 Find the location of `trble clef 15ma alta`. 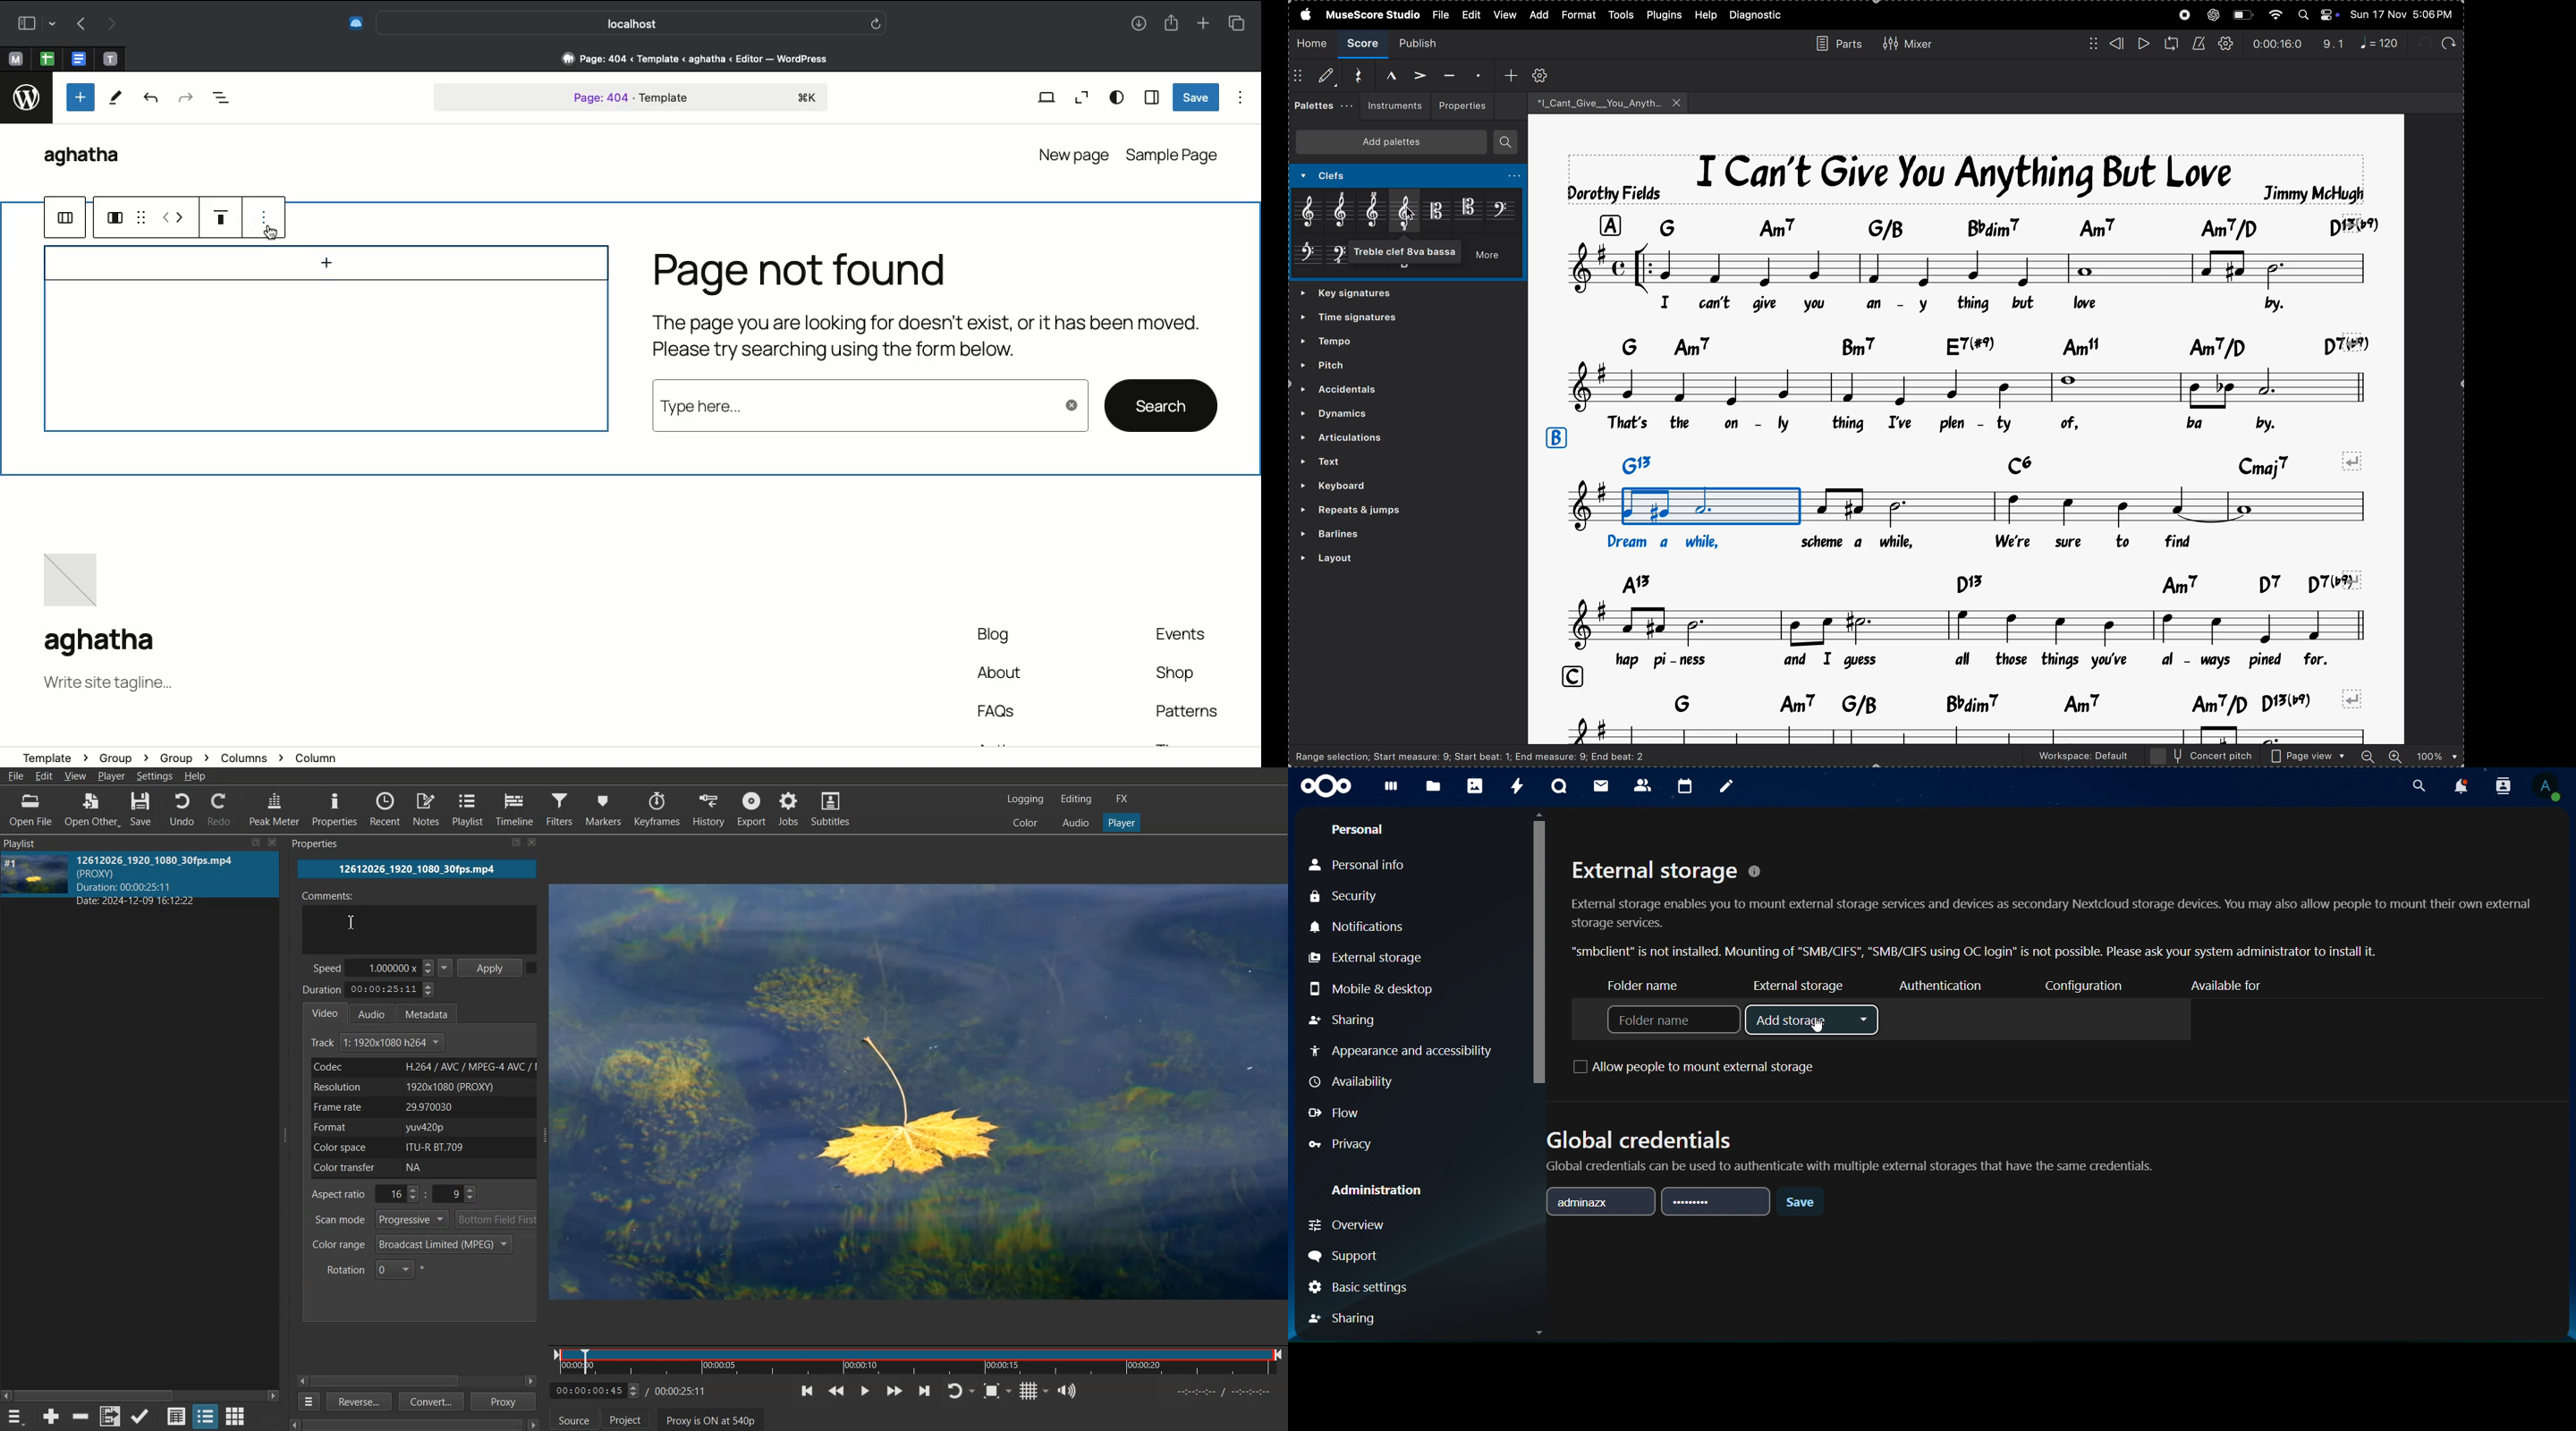

trble clef 15ma alta is located at coordinates (1377, 212).